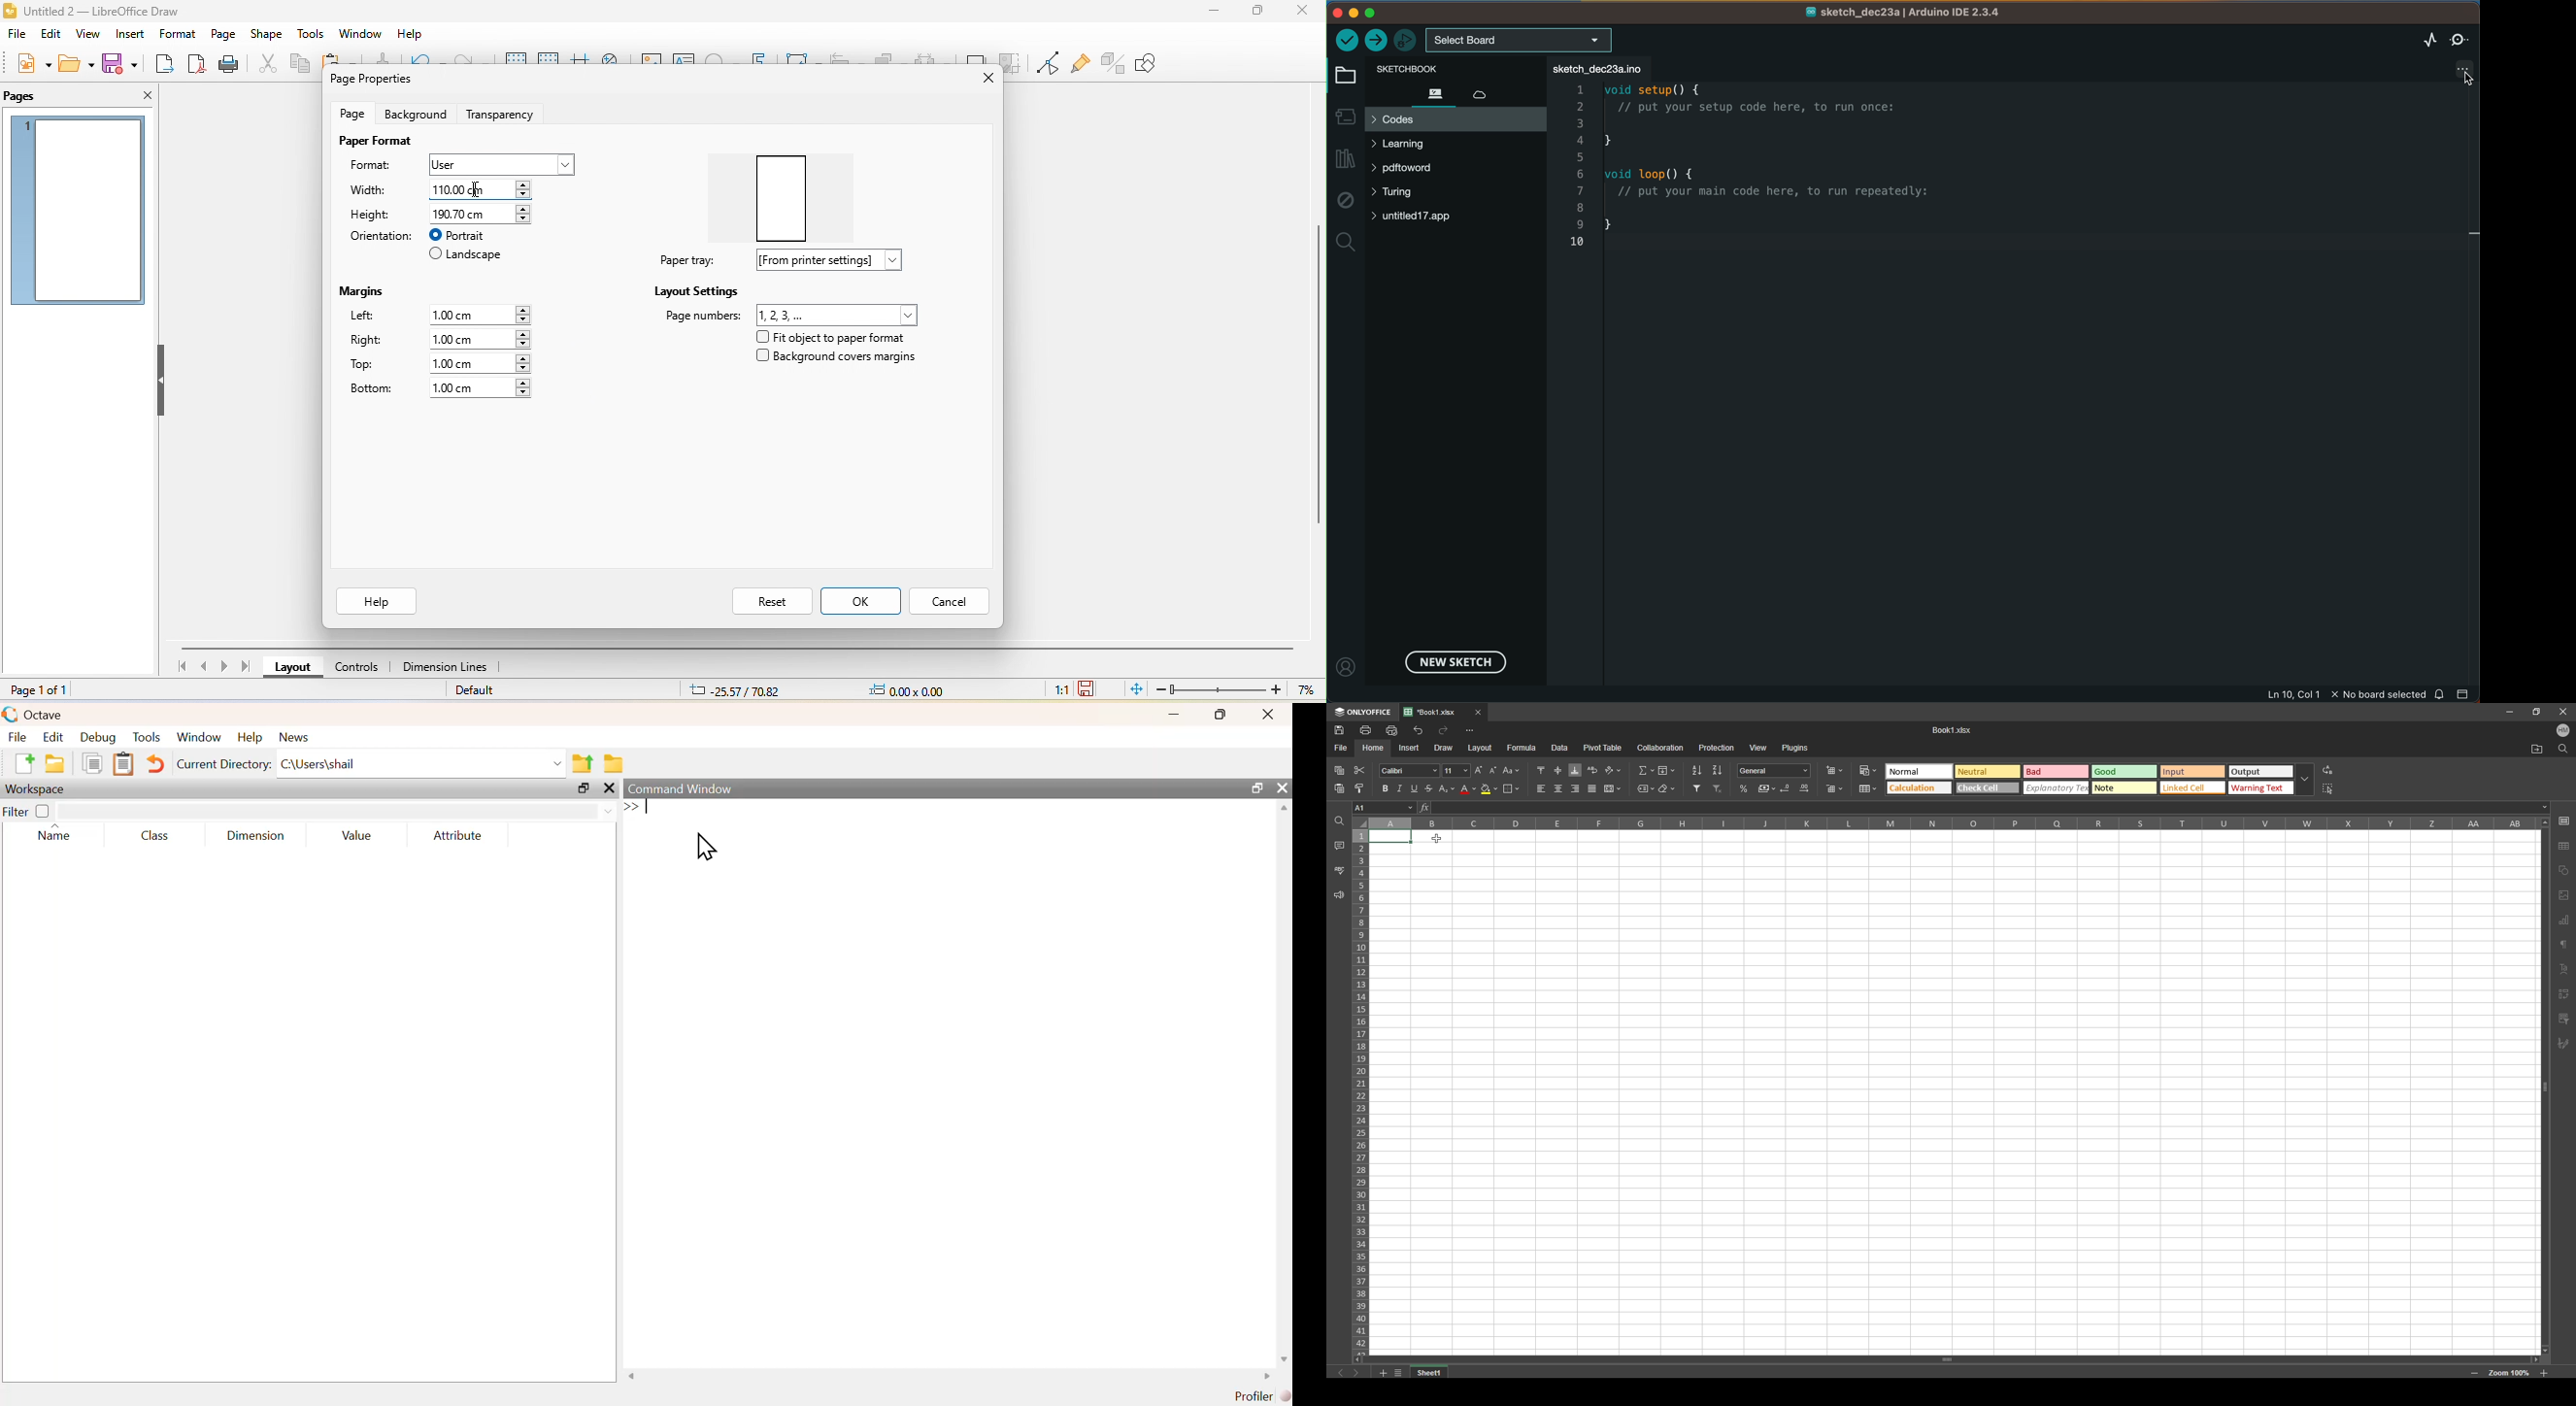 The width and height of the screenshot is (2576, 1428). I want to click on Explanatory text, so click(2057, 788).